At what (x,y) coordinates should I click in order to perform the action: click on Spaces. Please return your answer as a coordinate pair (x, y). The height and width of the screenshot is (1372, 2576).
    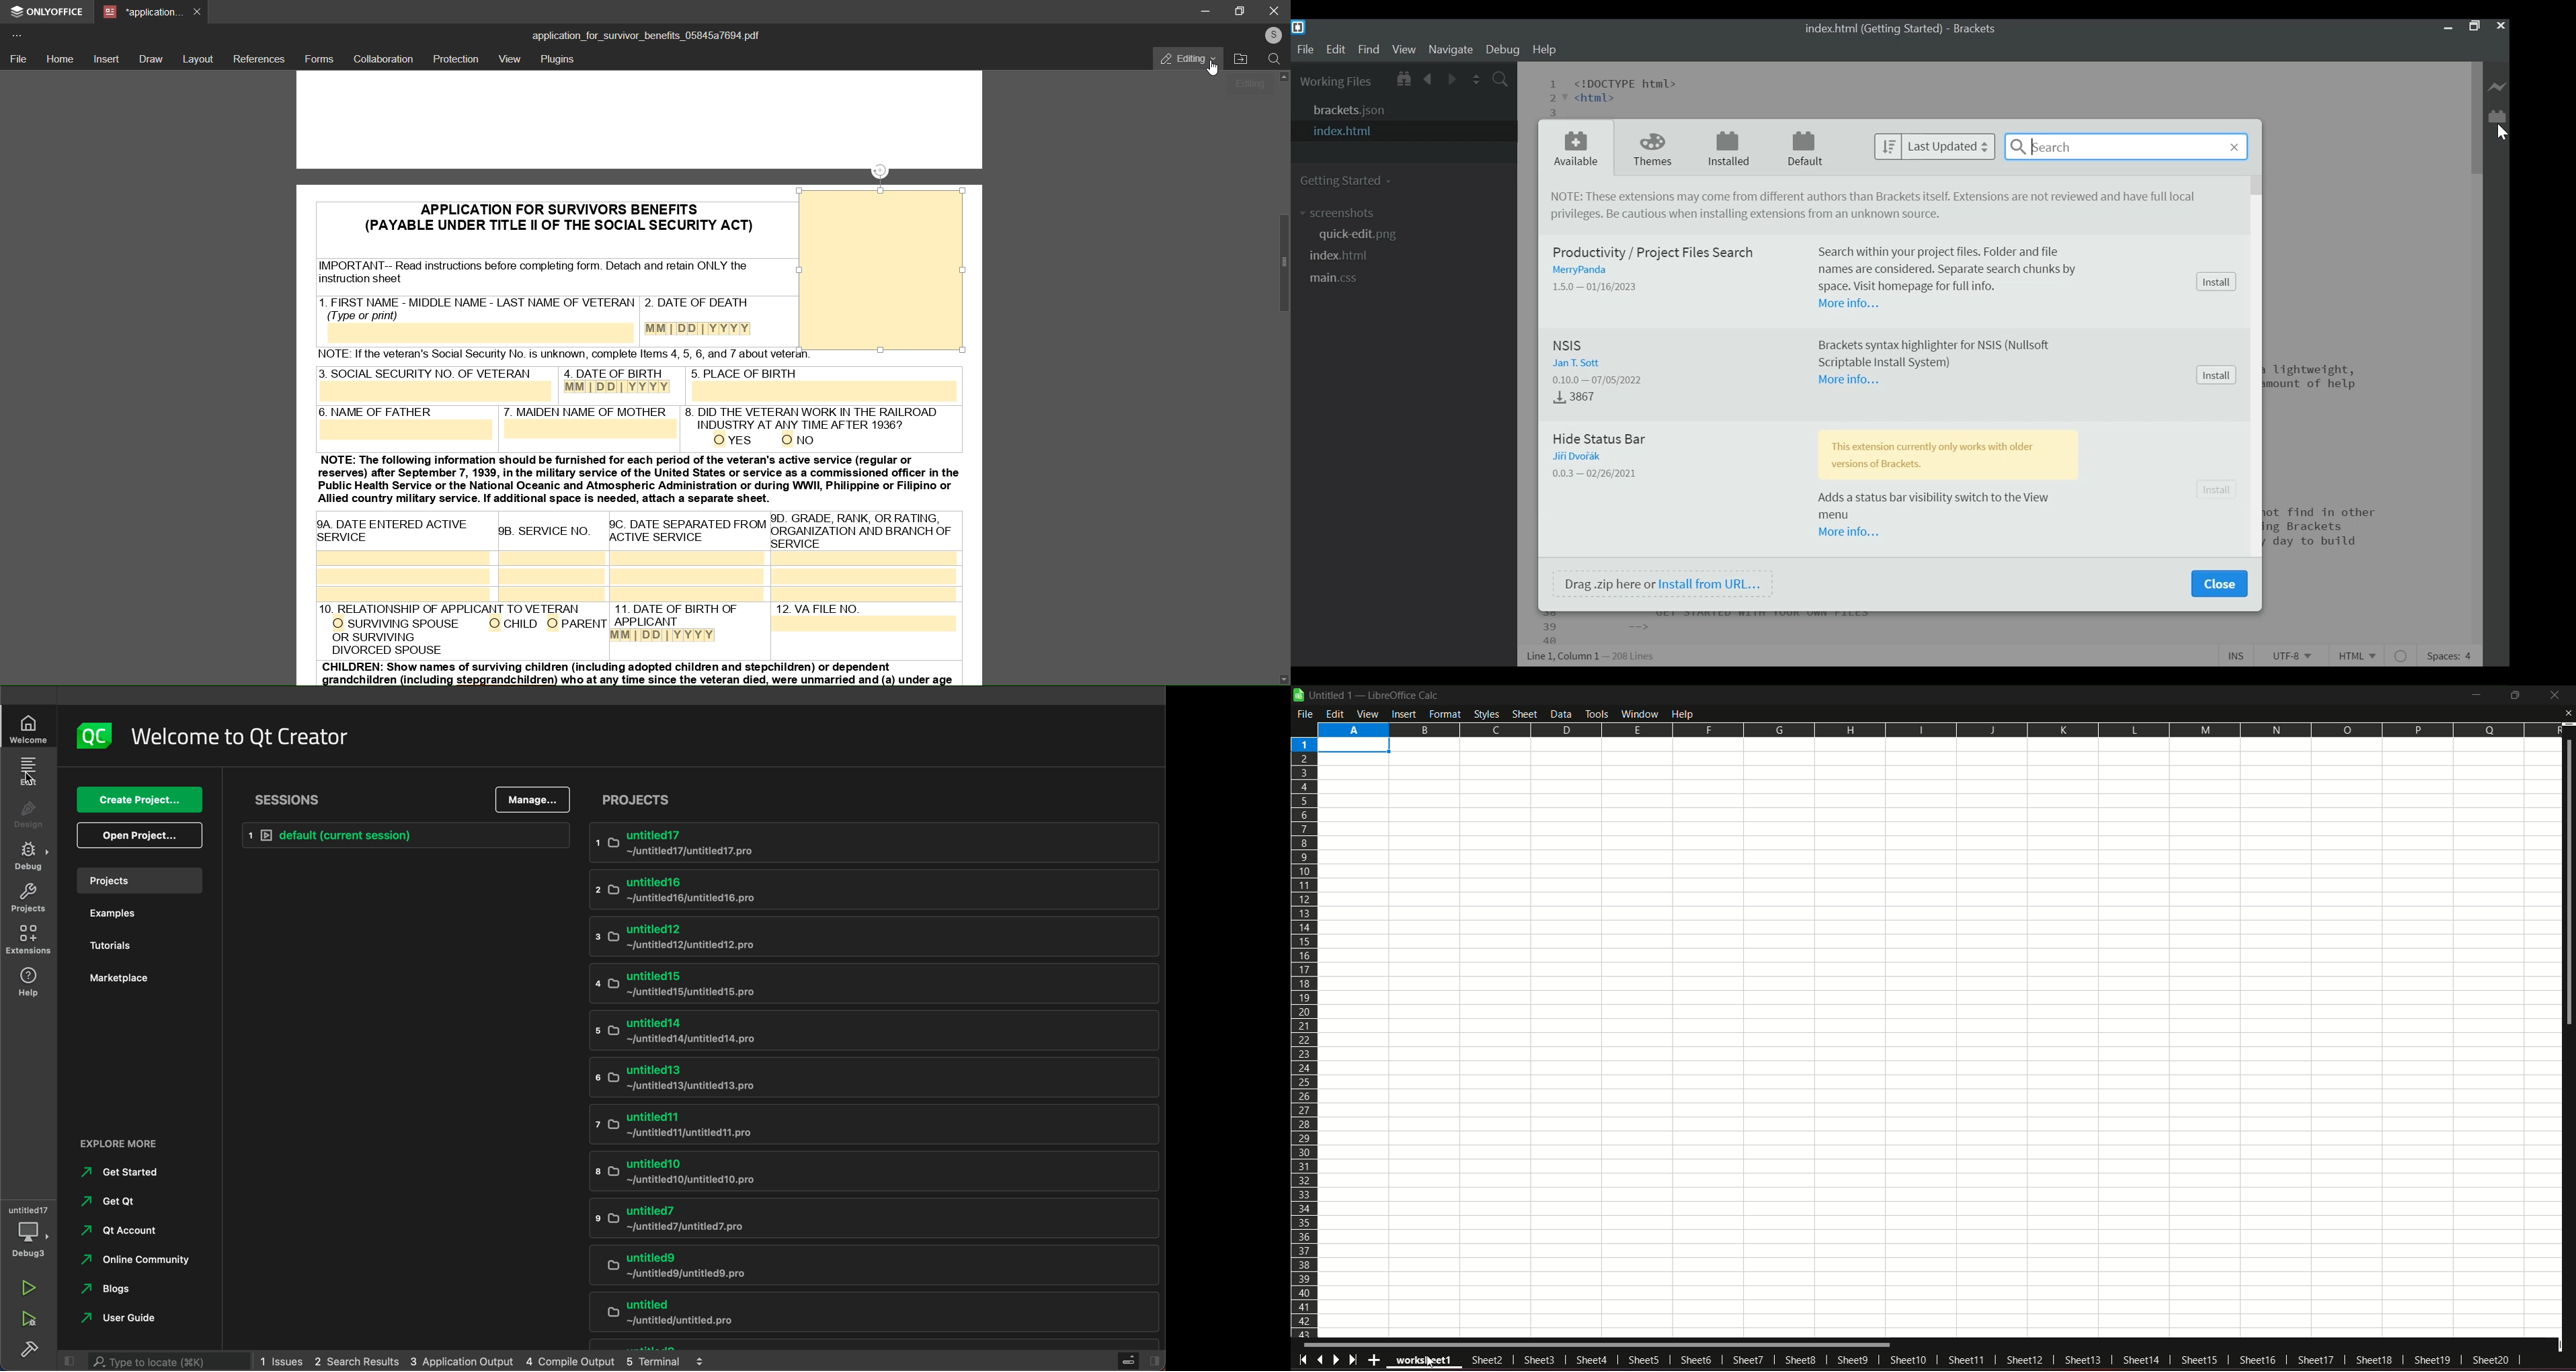
    Looking at the image, I should click on (2450, 654).